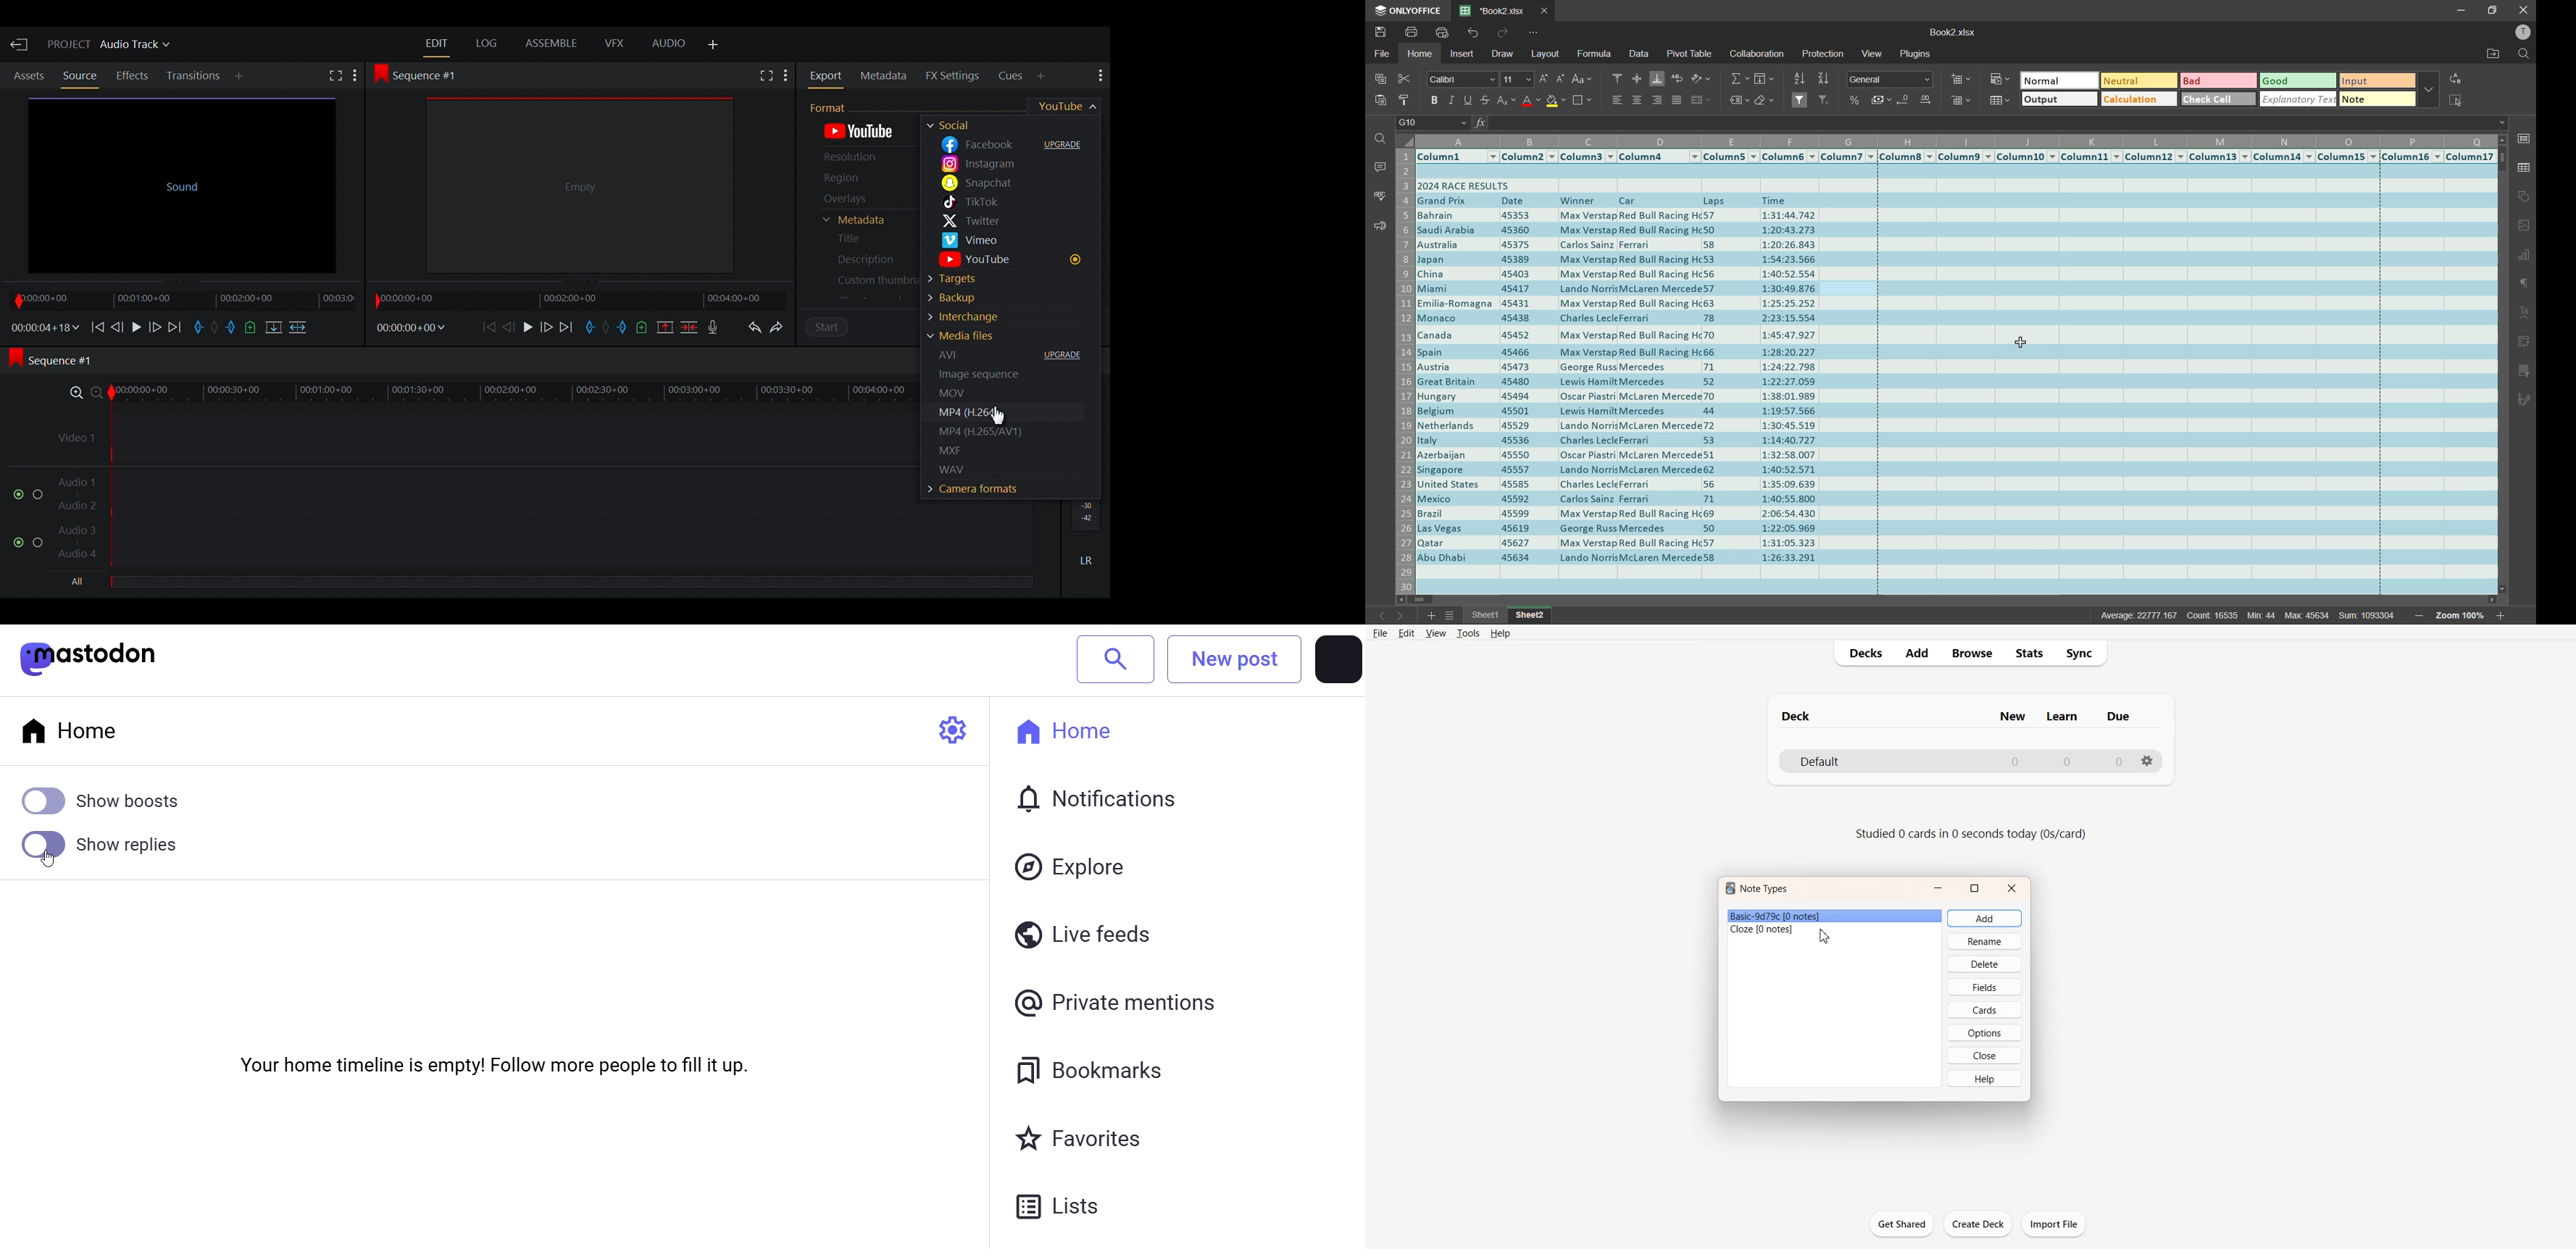  Describe the element at coordinates (2524, 227) in the screenshot. I see `images` at that location.